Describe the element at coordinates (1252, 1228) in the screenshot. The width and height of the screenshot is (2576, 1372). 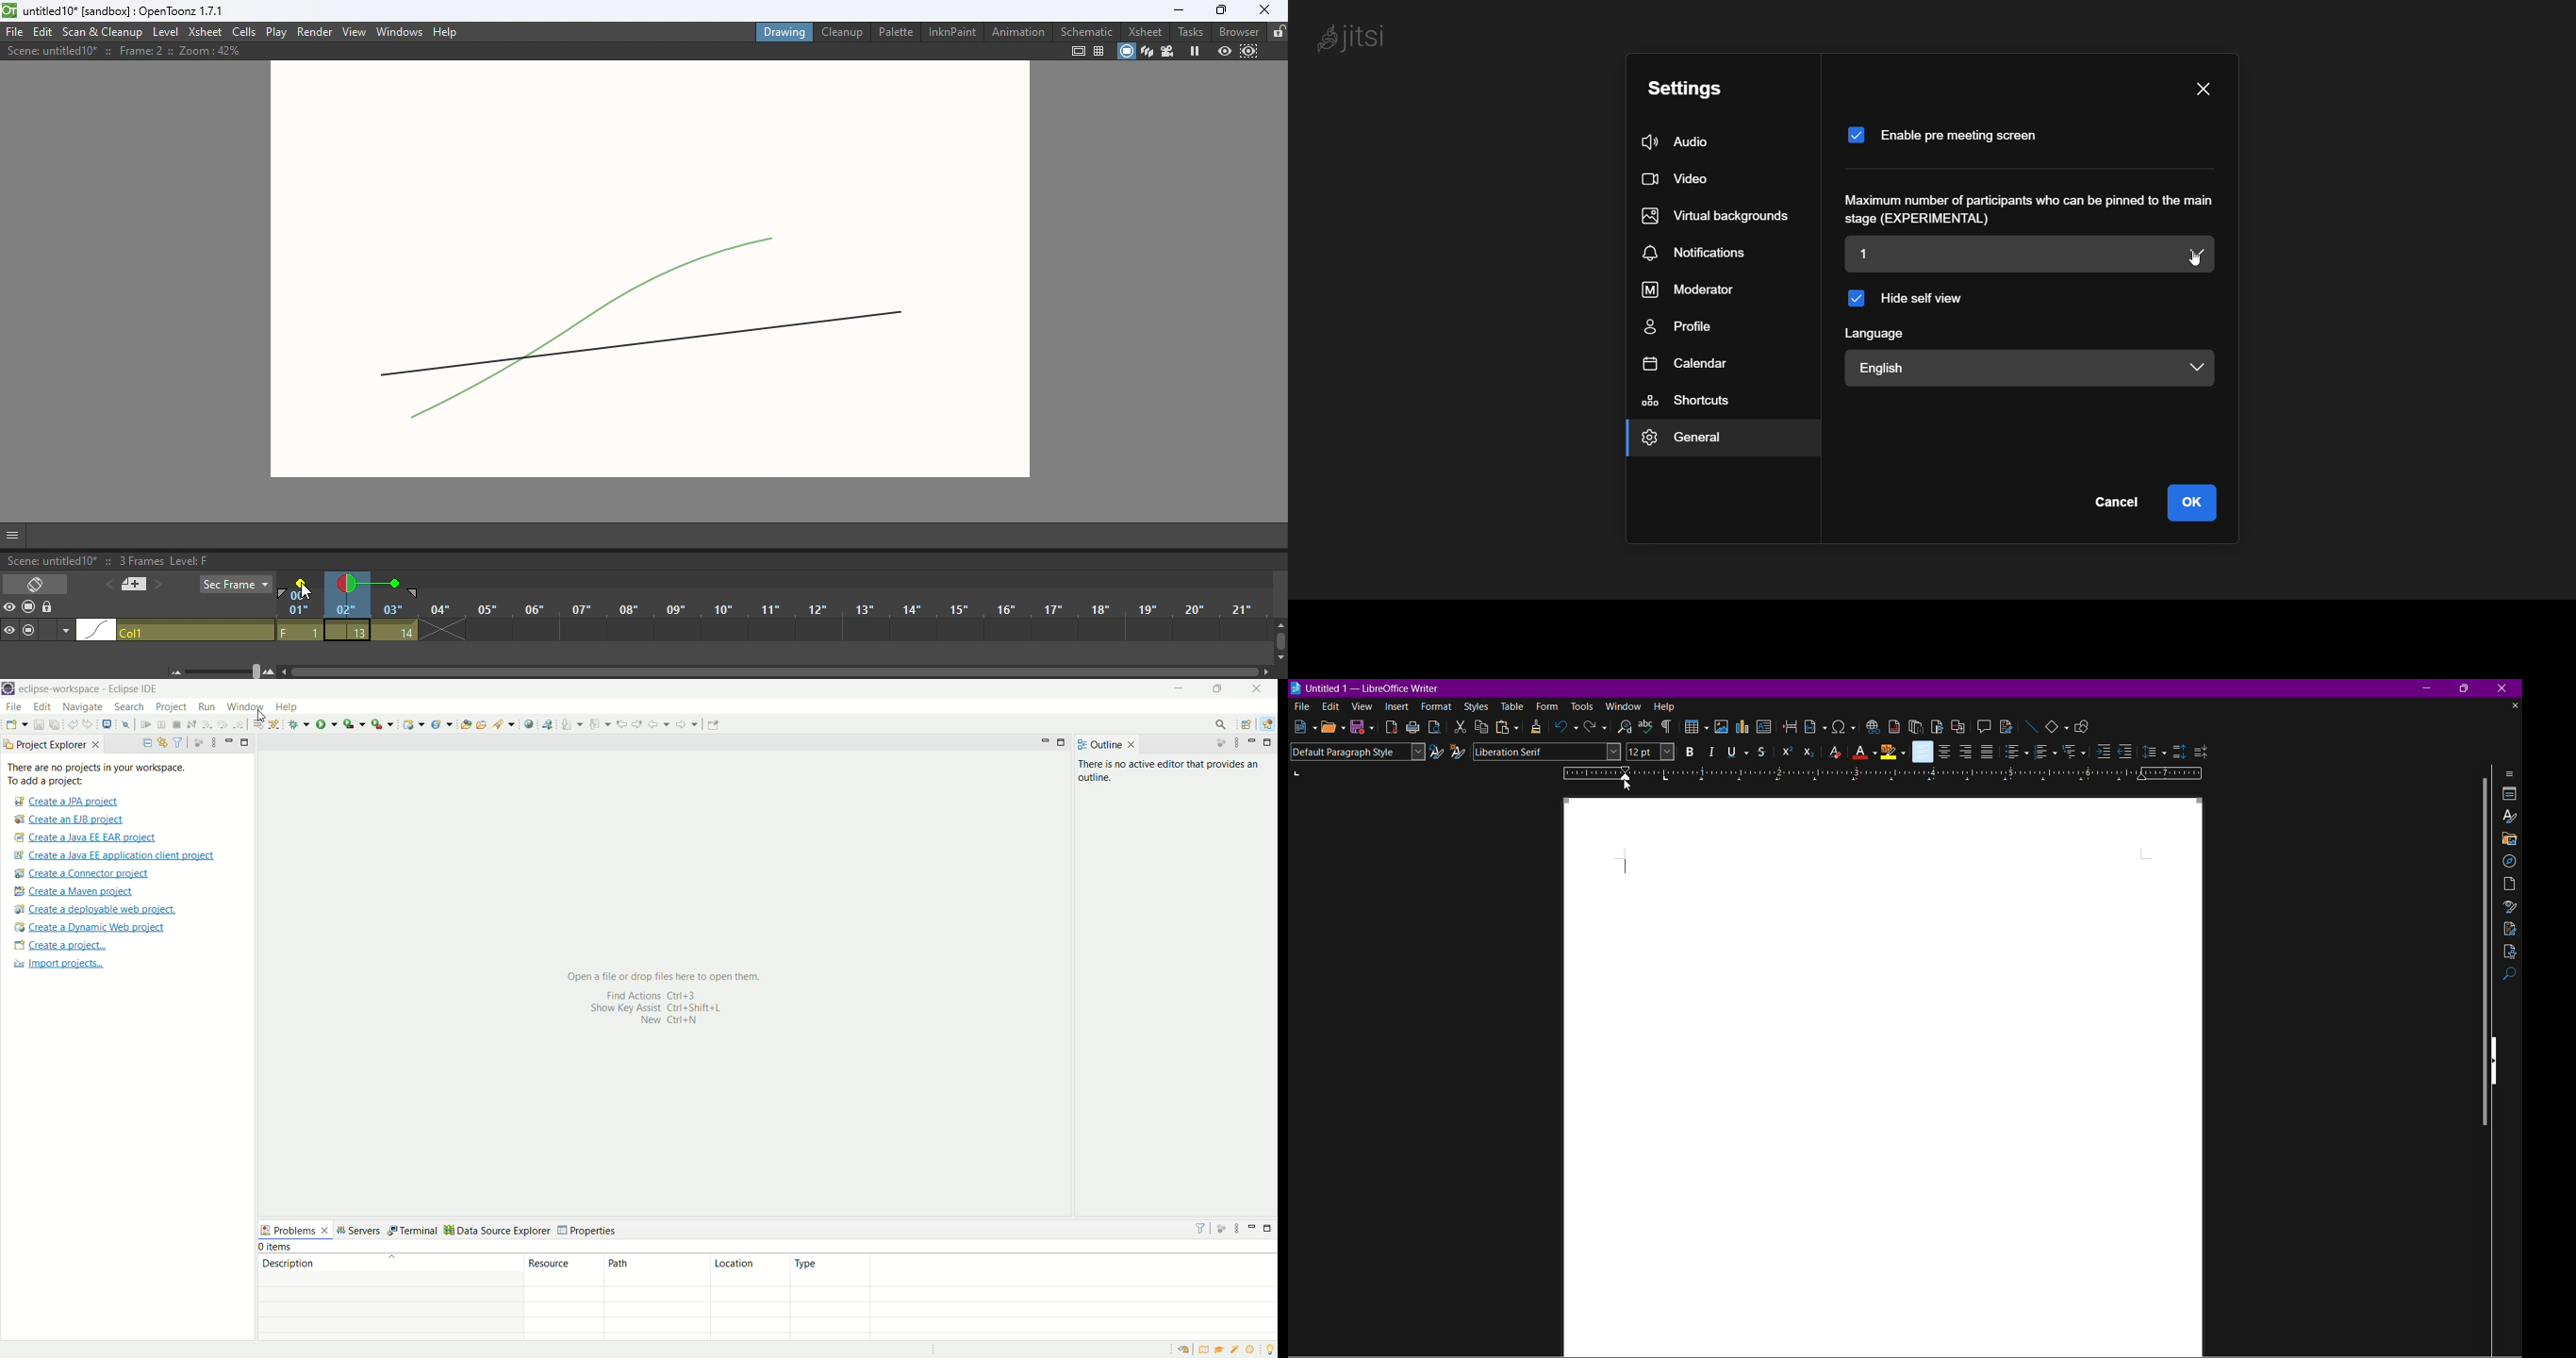
I see `minimize` at that location.